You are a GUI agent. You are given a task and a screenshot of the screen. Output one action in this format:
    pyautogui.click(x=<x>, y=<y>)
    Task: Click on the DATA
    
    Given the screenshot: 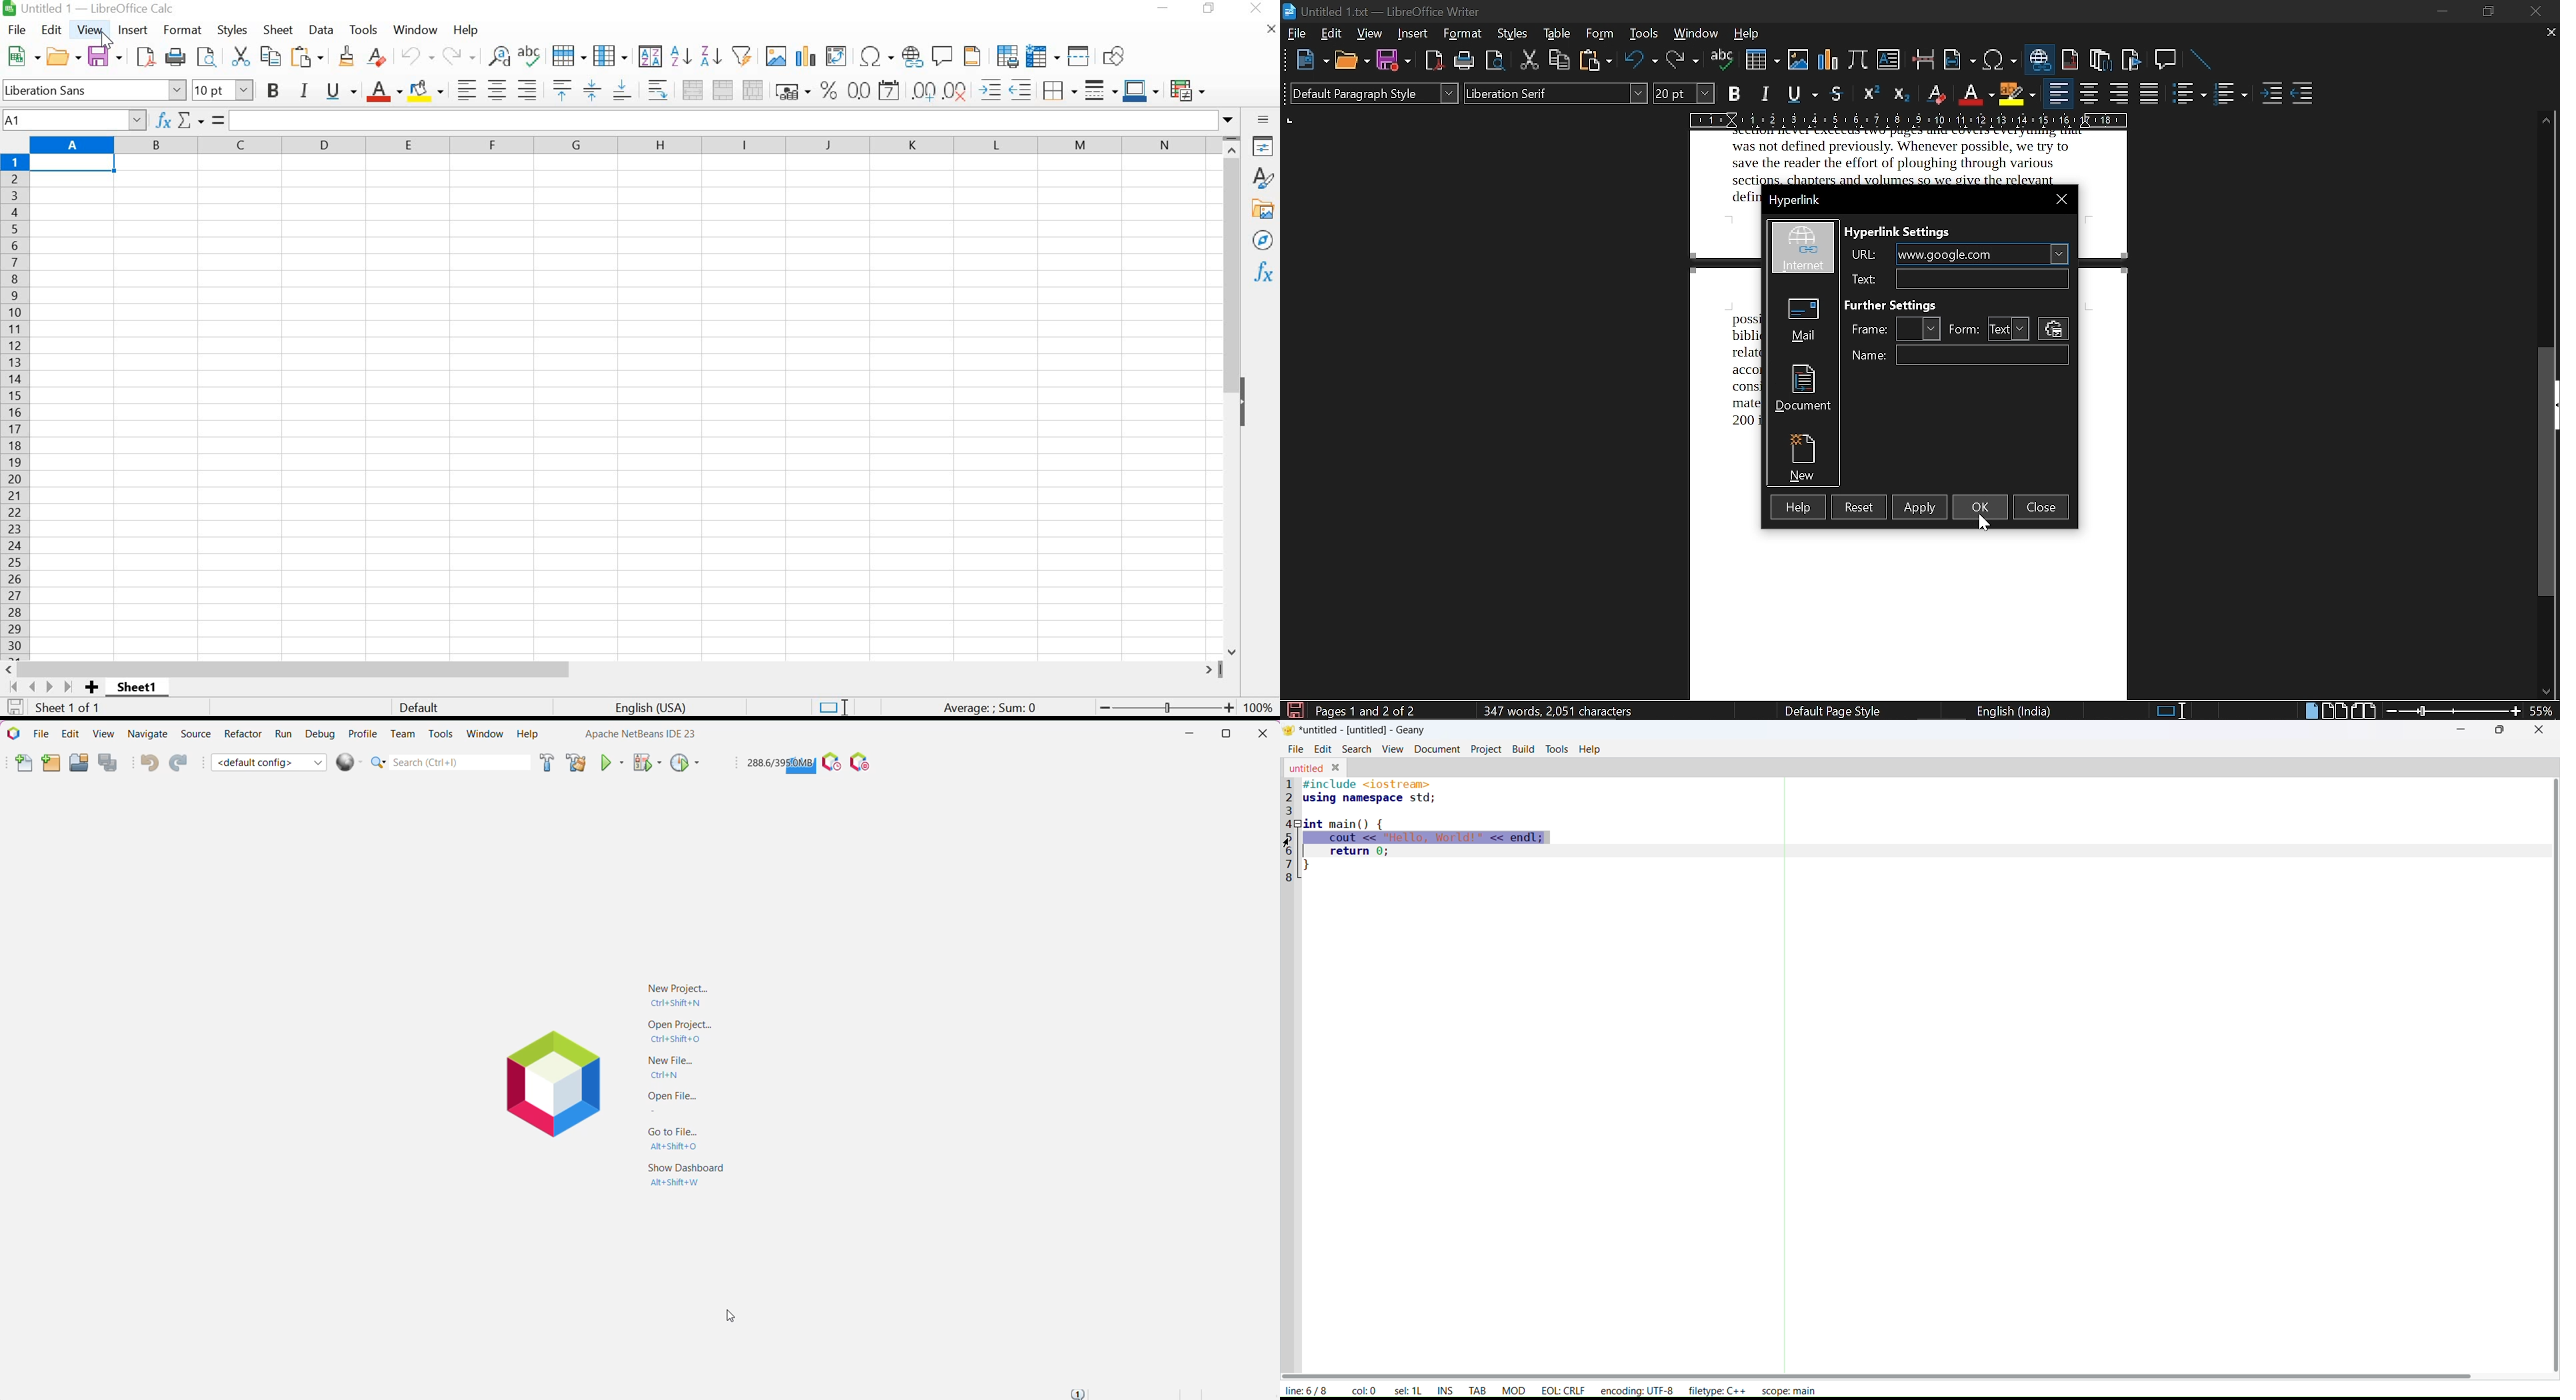 What is the action you would take?
    pyautogui.click(x=323, y=30)
    